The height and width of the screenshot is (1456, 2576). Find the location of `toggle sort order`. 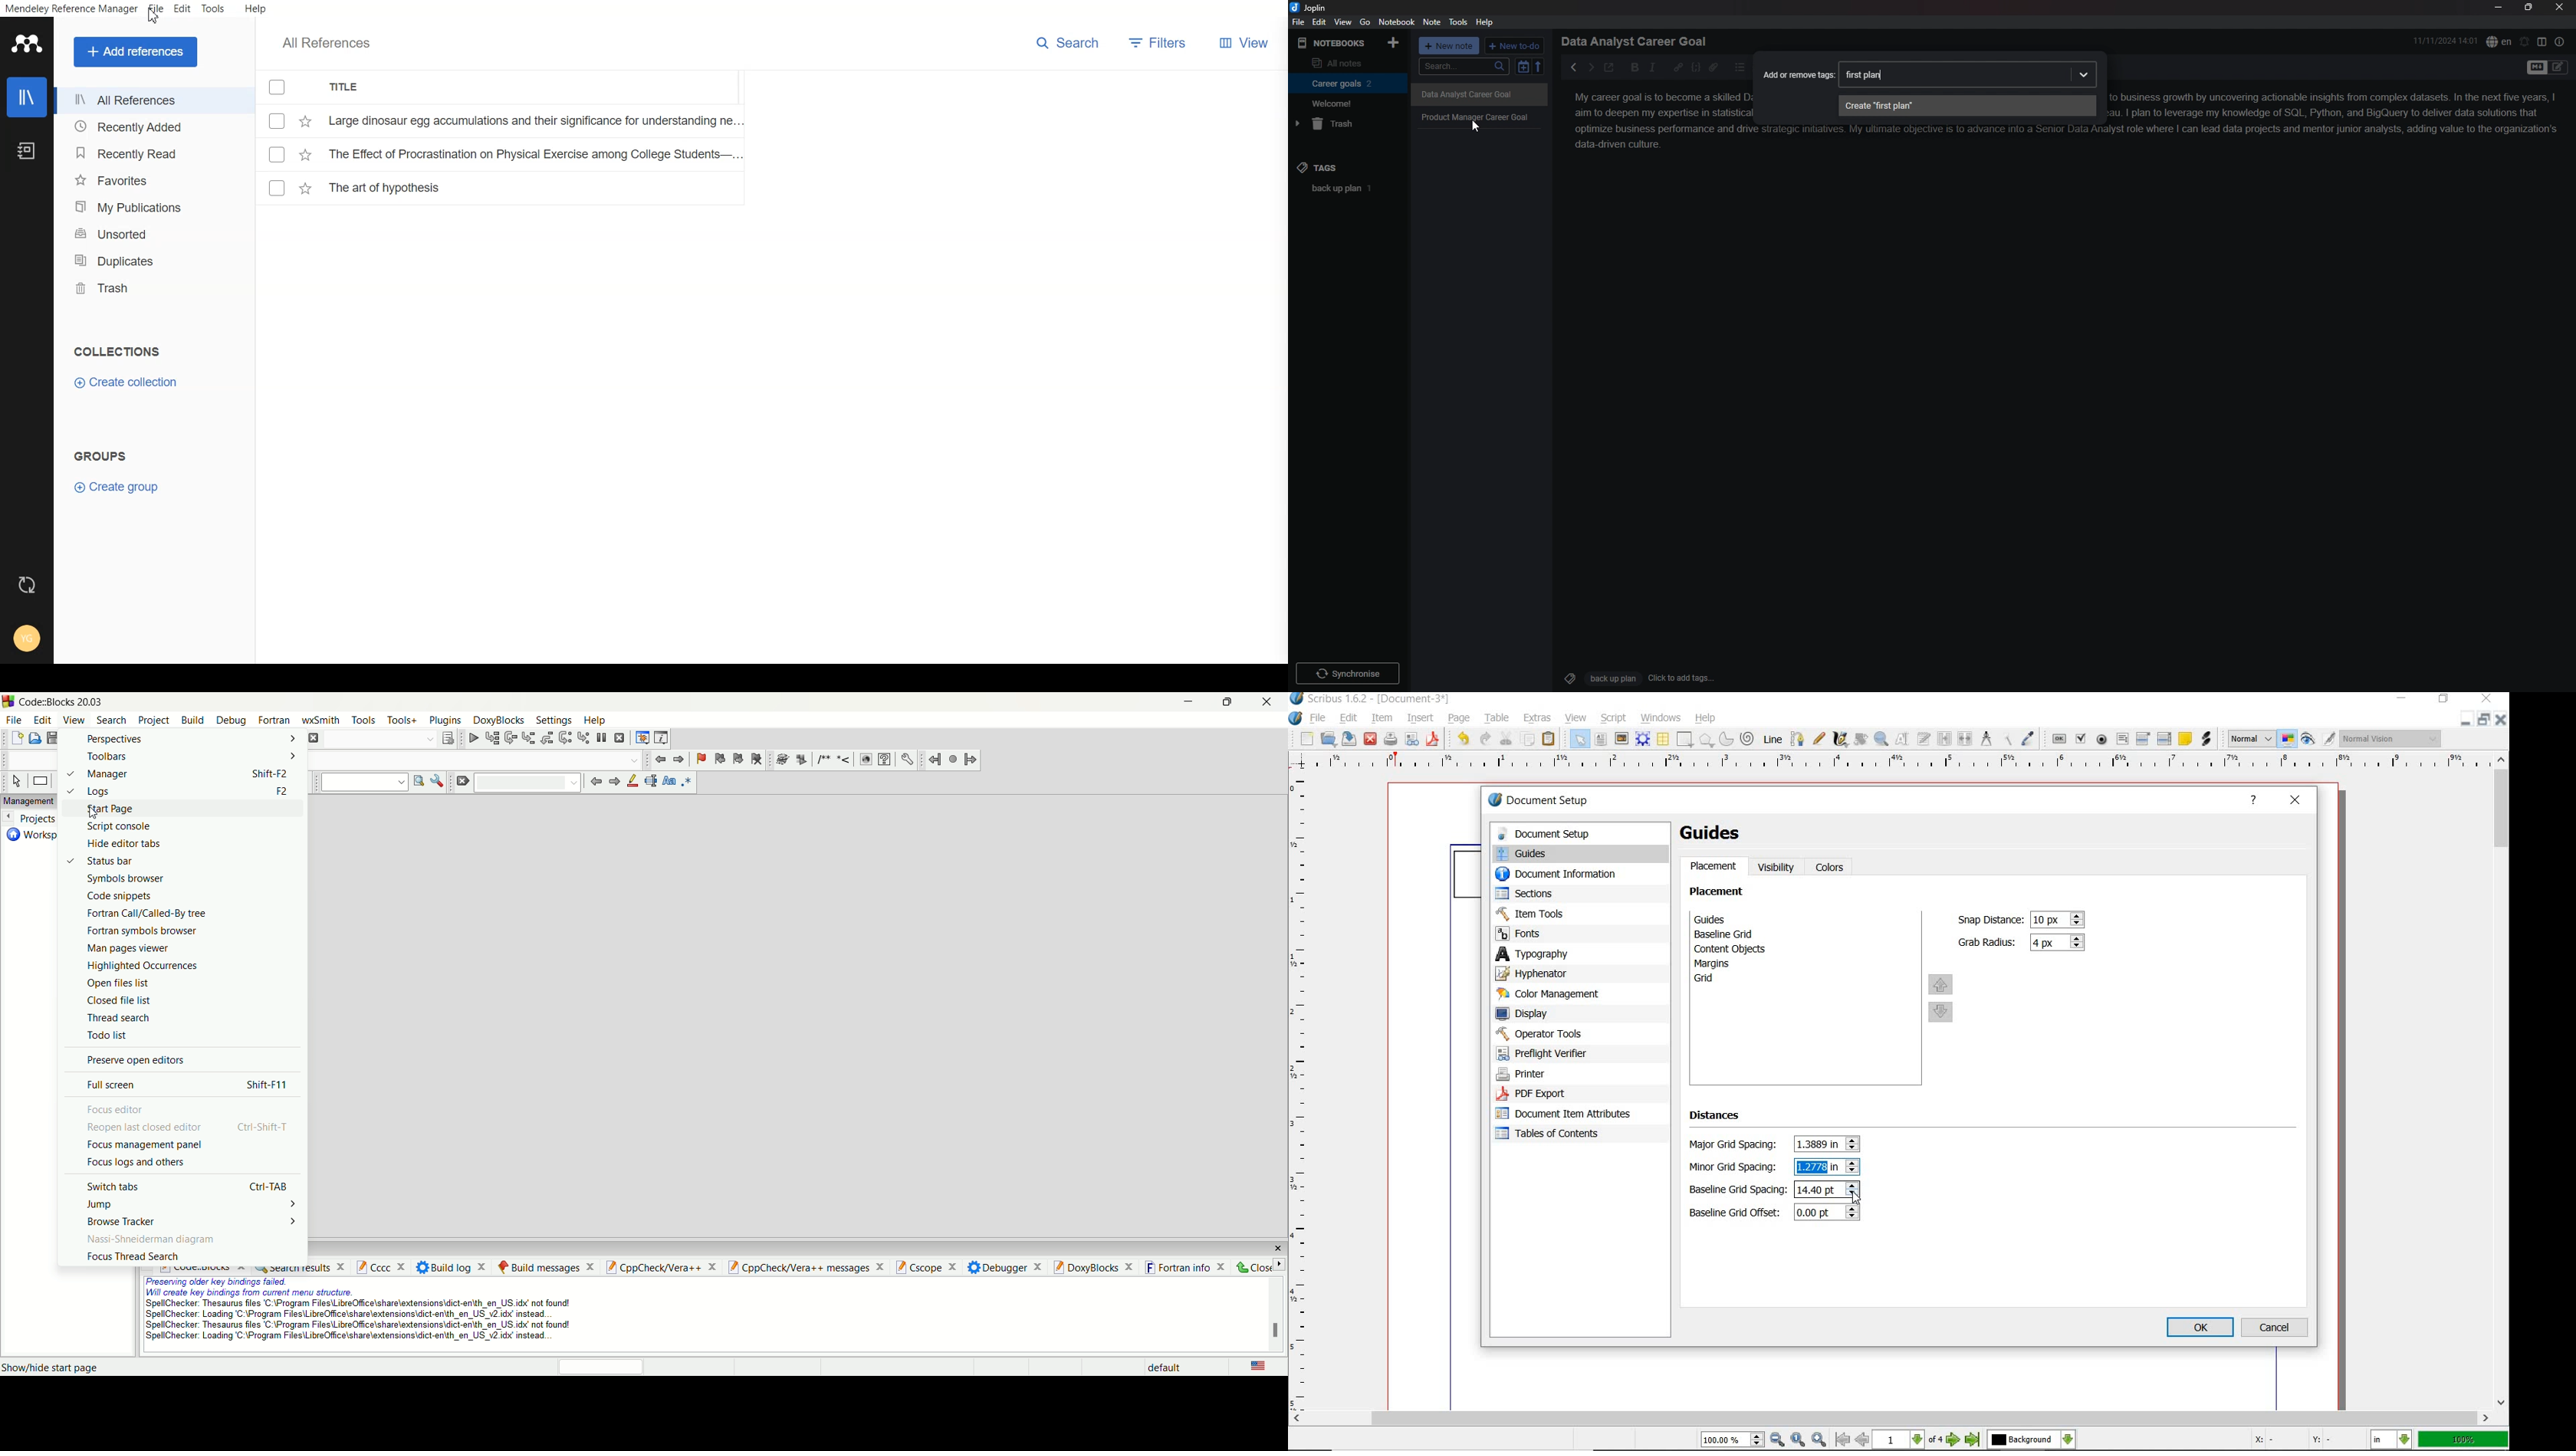

toggle sort order is located at coordinates (1523, 66).